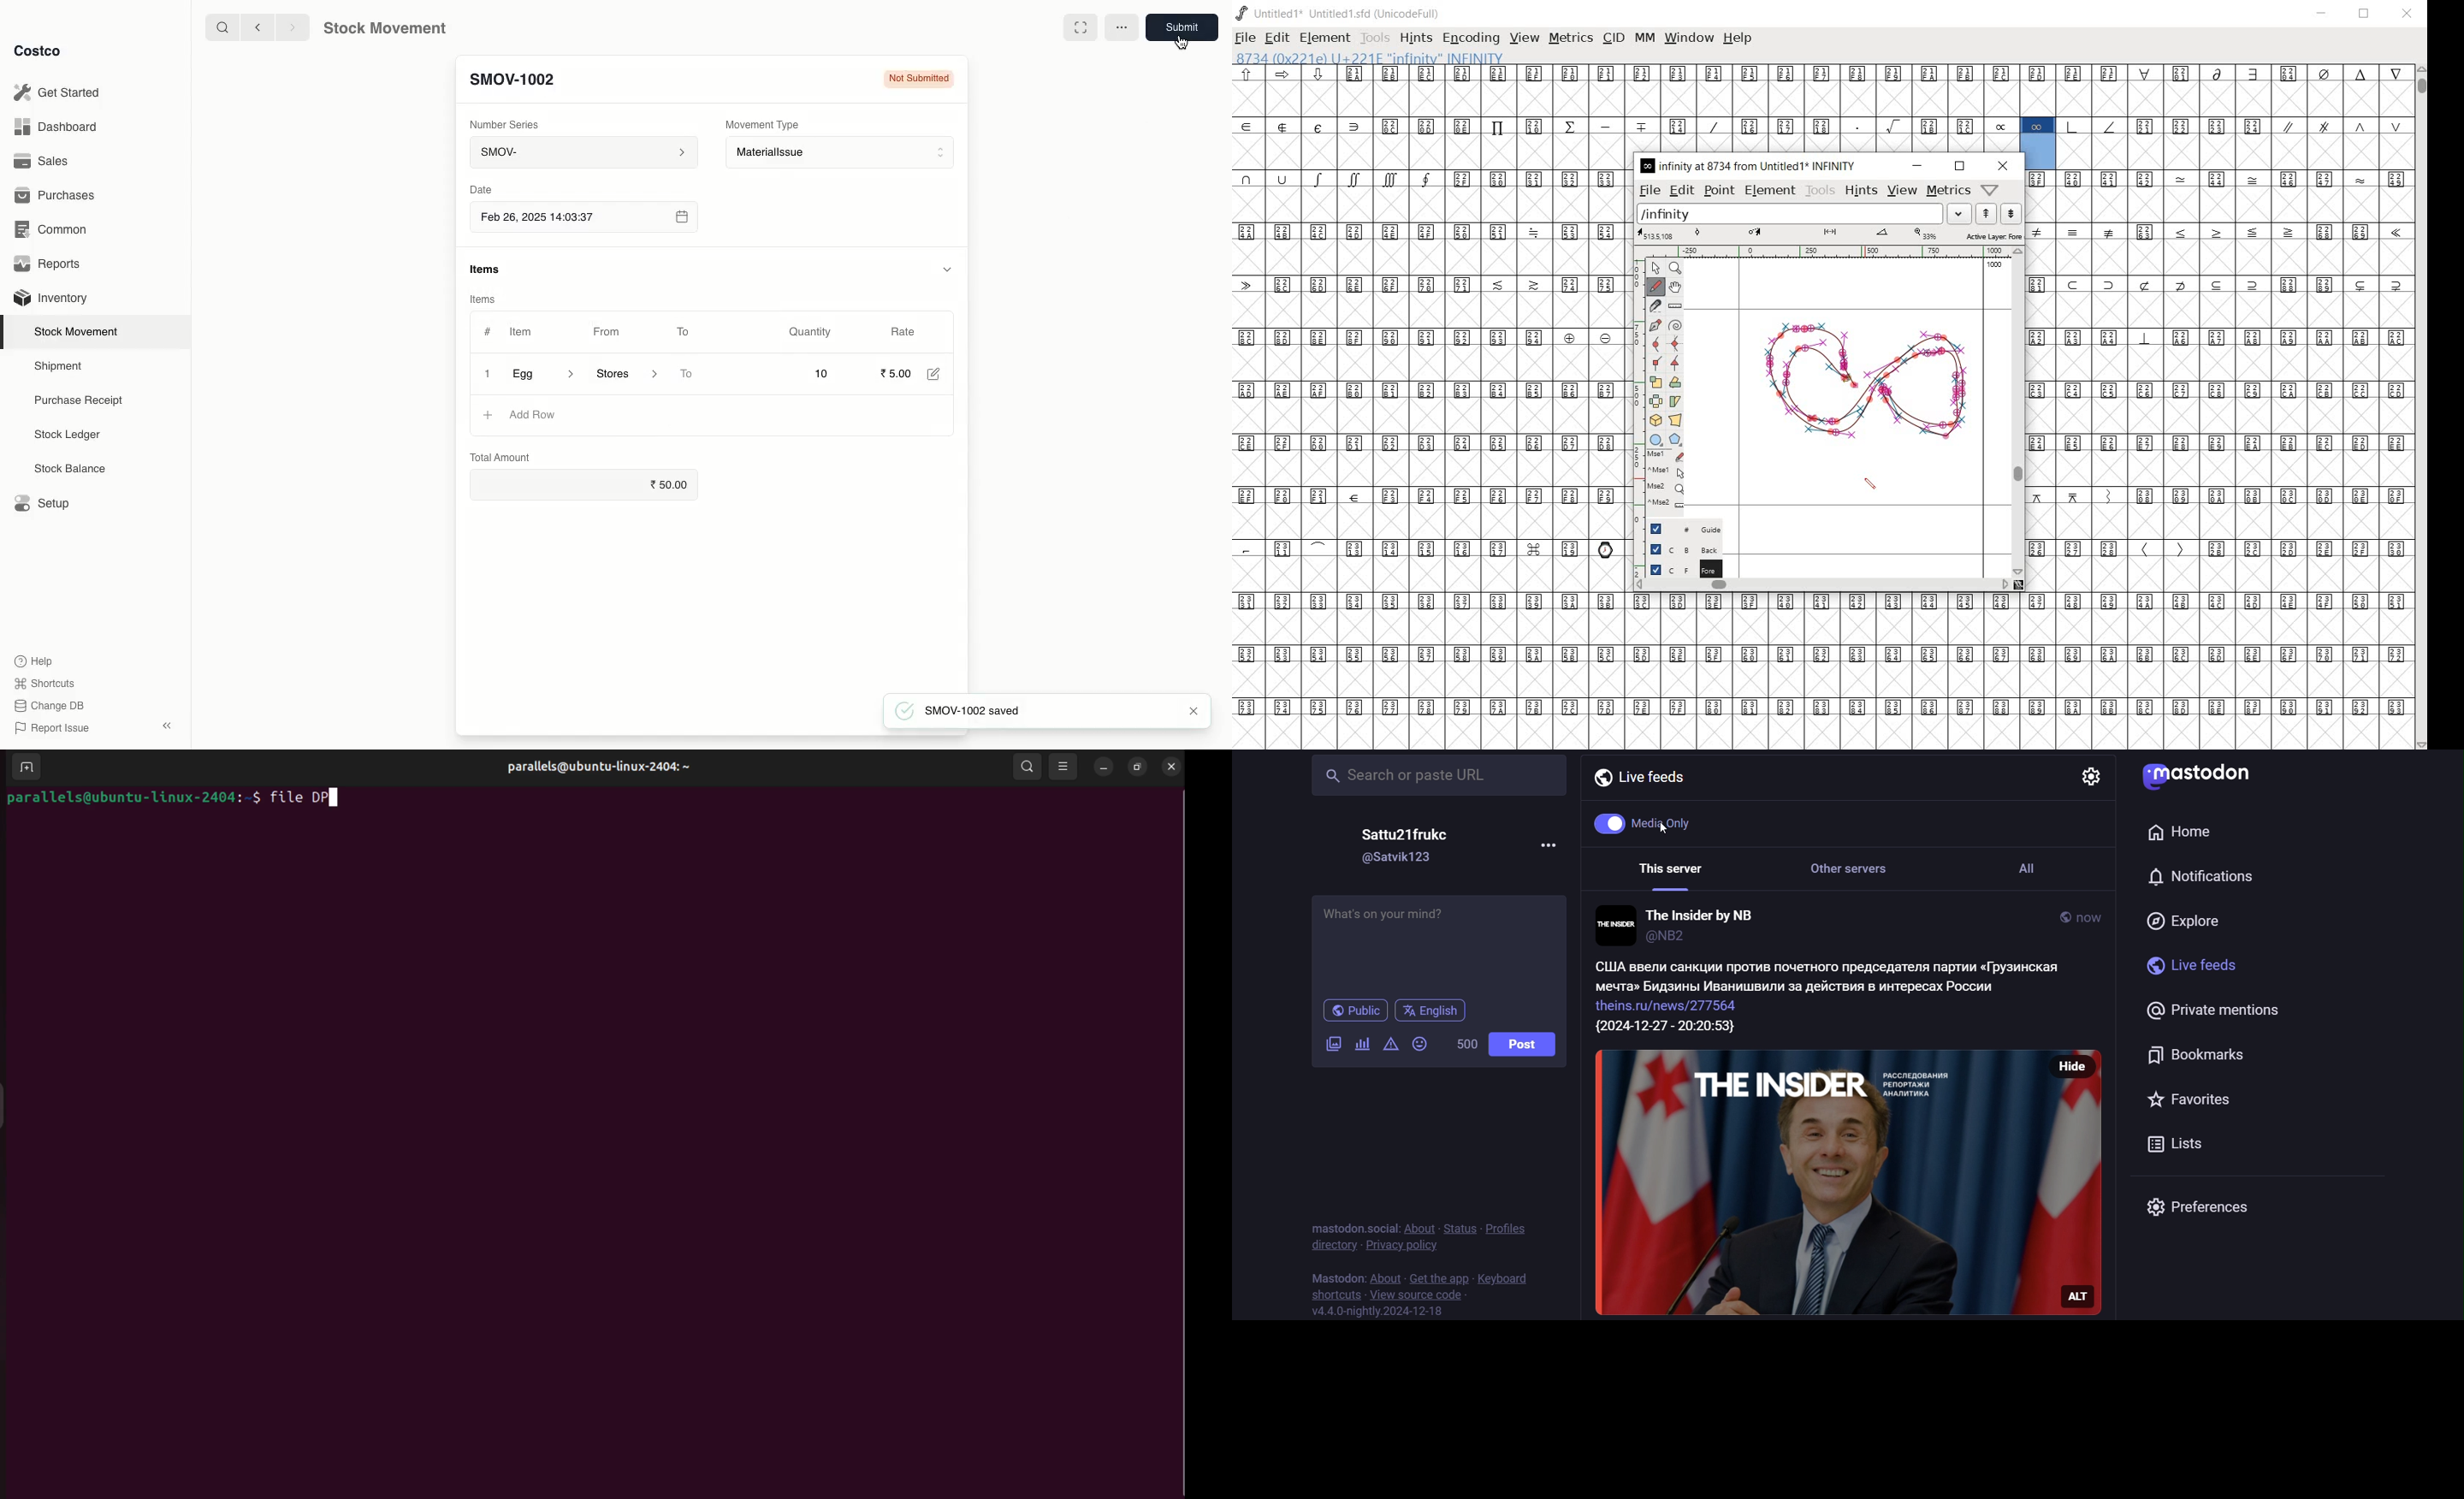 The width and height of the screenshot is (2464, 1512). I want to click on Quantity, so click(813, 333).